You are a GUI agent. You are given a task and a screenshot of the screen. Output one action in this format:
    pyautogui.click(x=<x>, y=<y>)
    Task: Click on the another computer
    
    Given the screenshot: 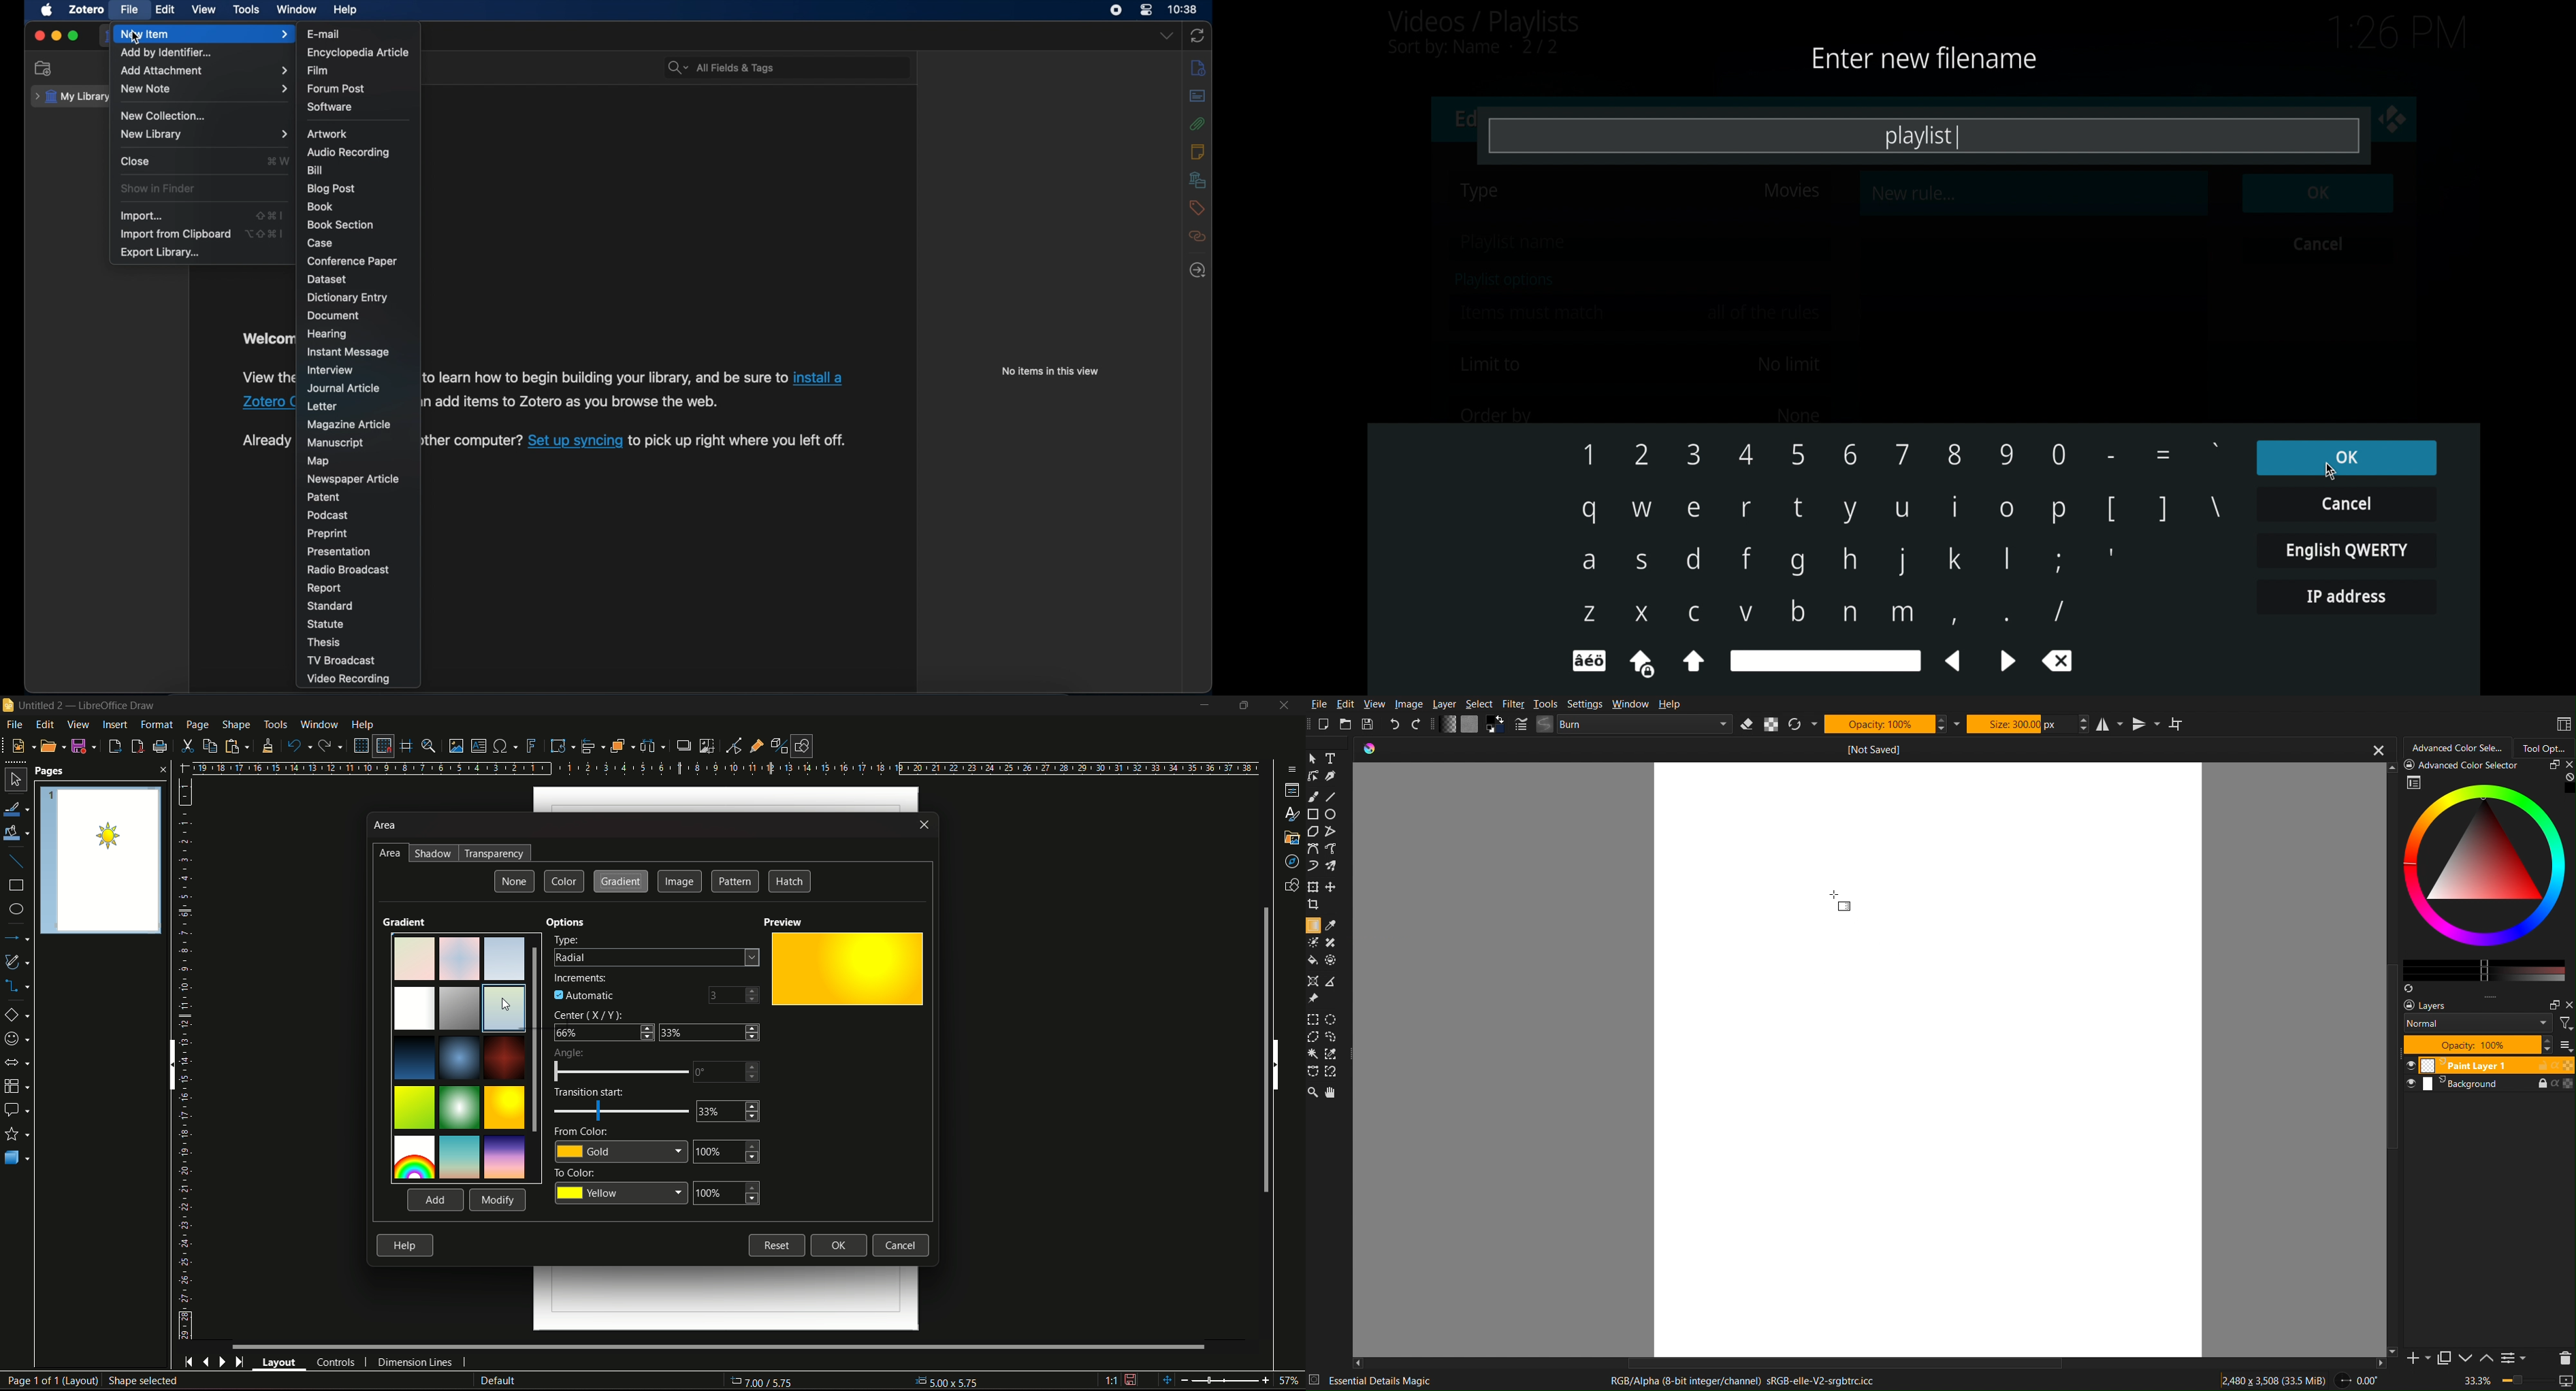 What is the action you would take?
    pyautogui.click(x=472, y=440)
    